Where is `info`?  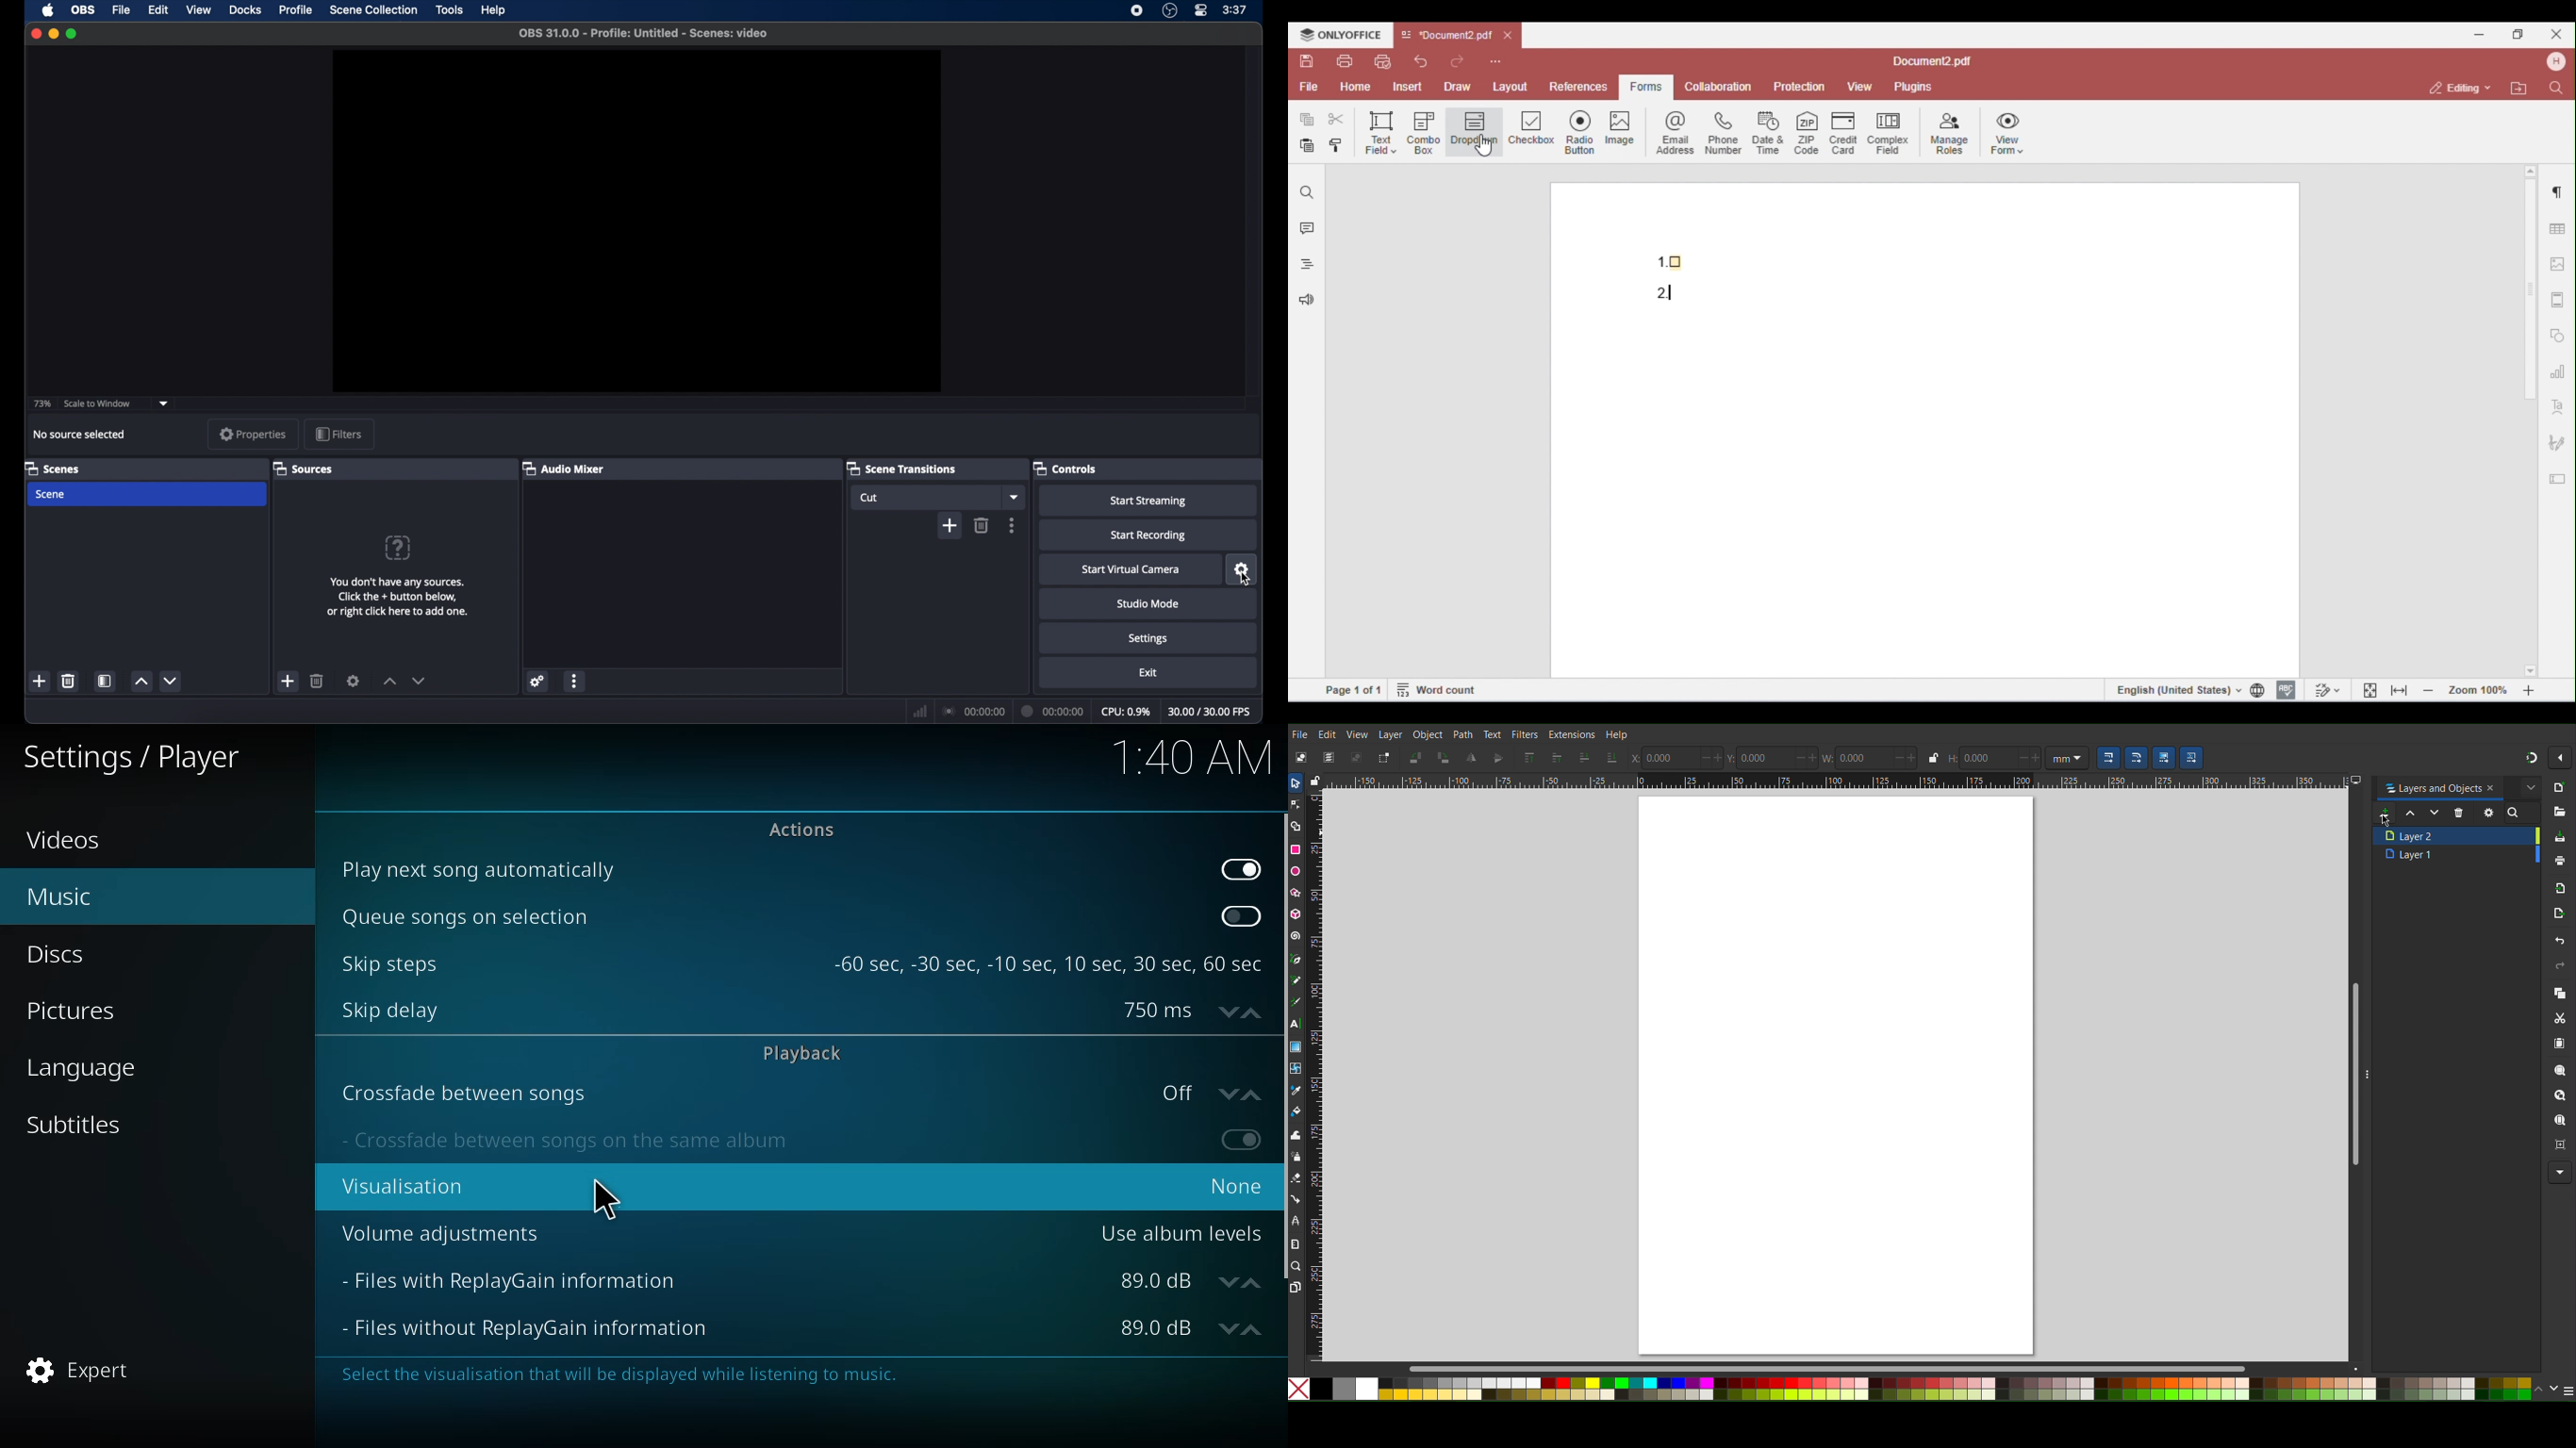
info is located at coordinates (606, 1375).